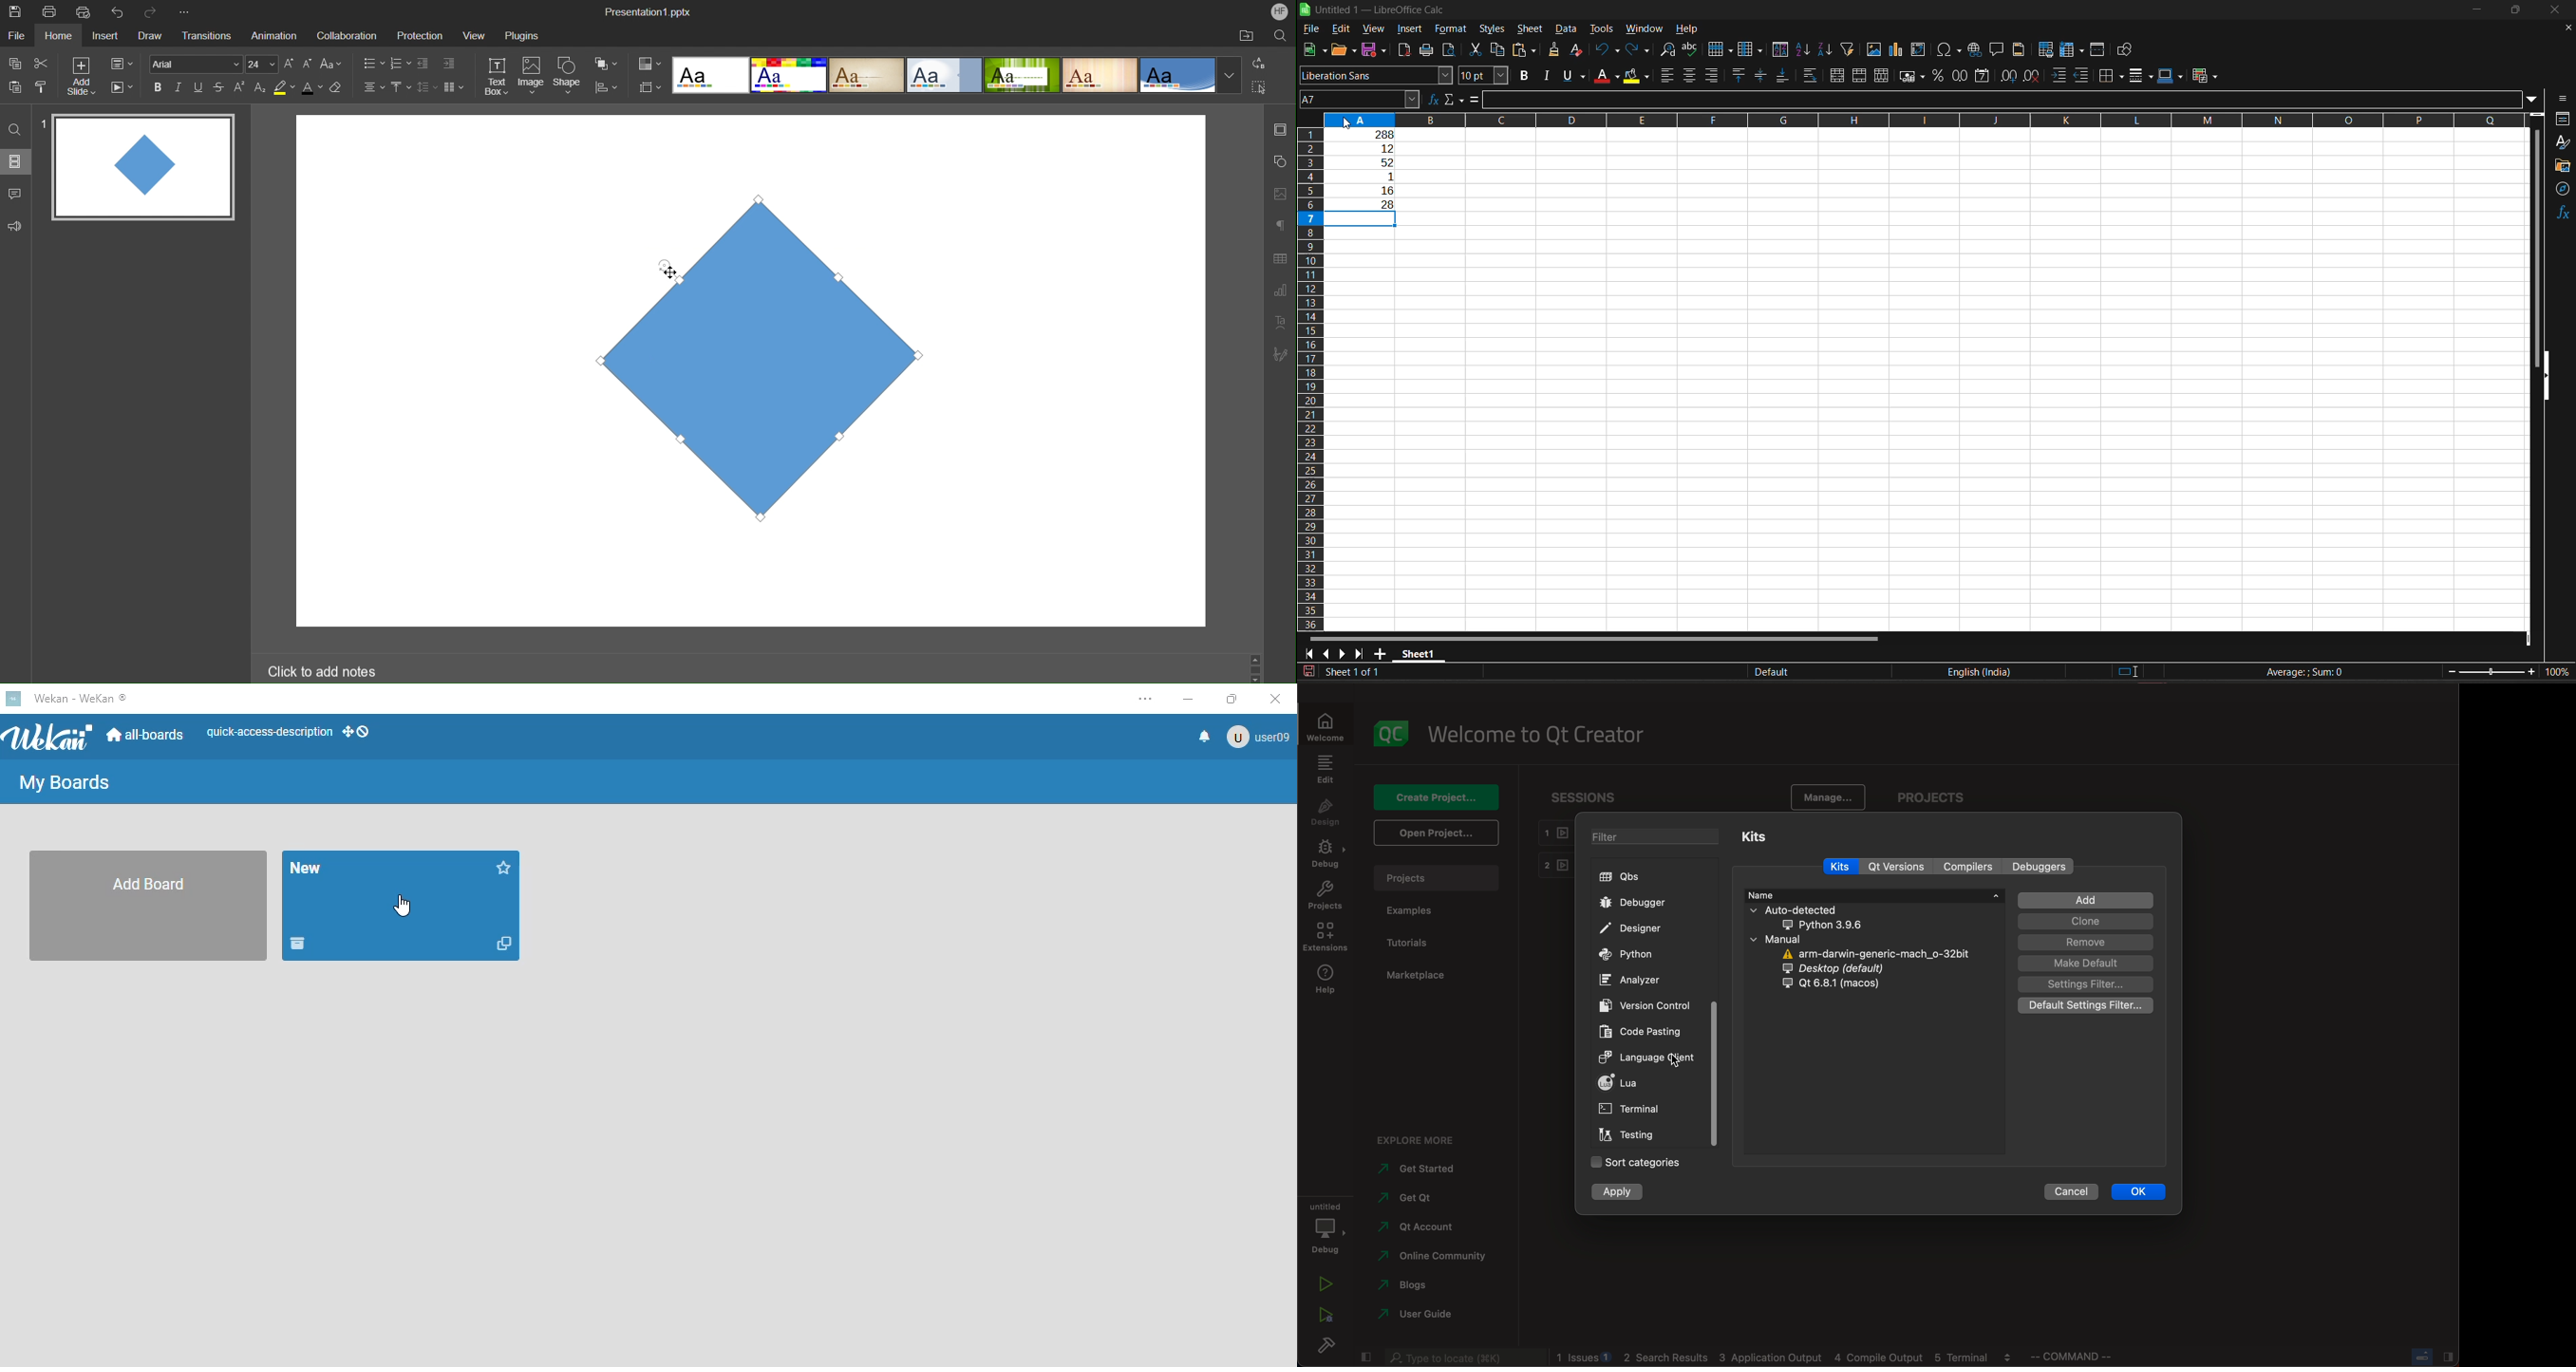 Image resolution: width=2576 pixels, height=1372 pixels. I want to click on Home, so click(59, 35).